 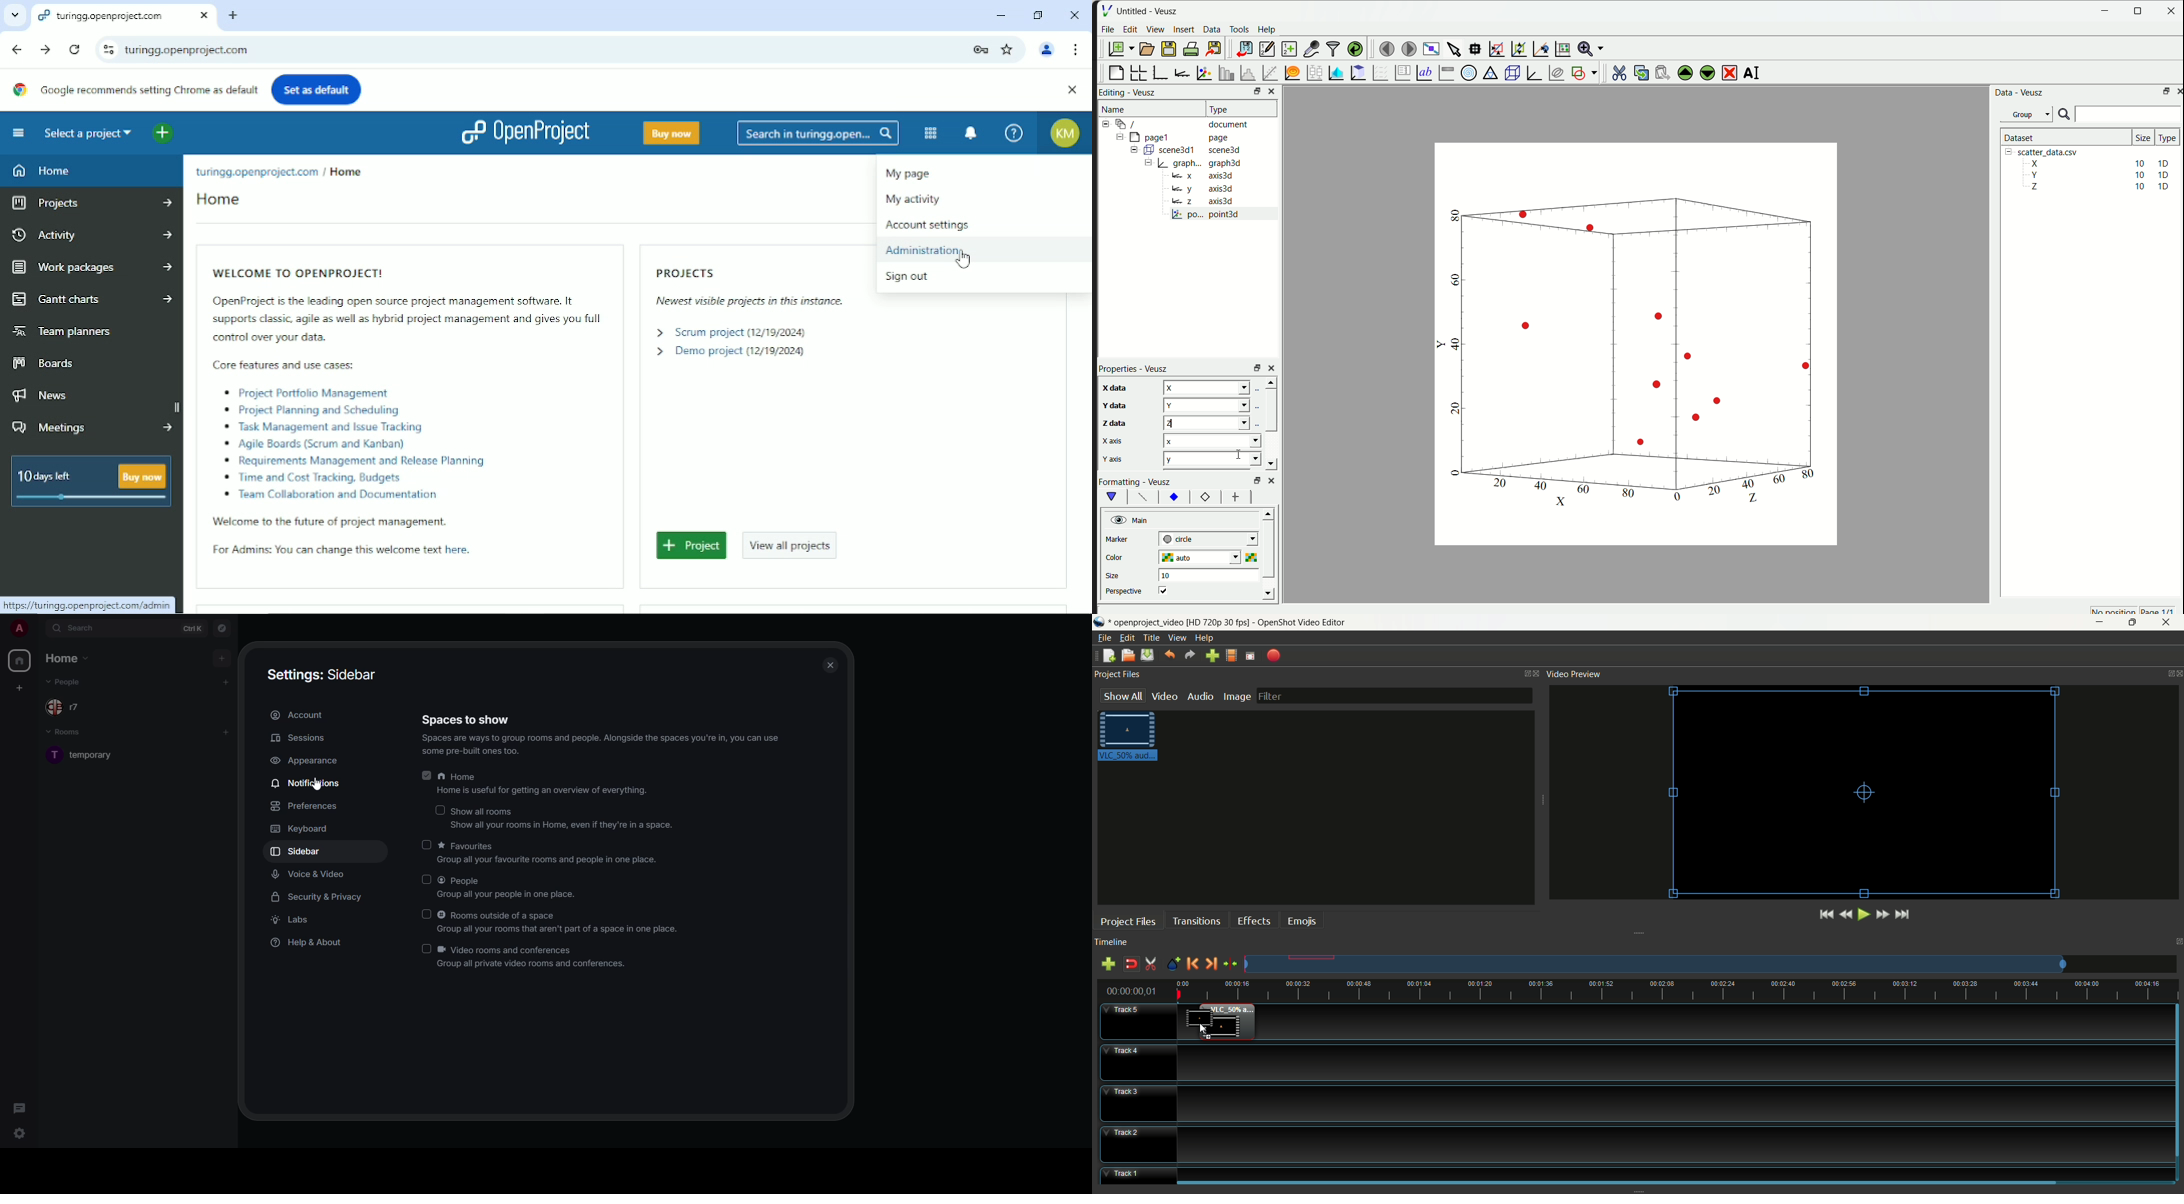 What do you see at coordinates (1137, 72) in the screenshot?
I see `arrange graph in grid` at bounding box center [1137, 72].